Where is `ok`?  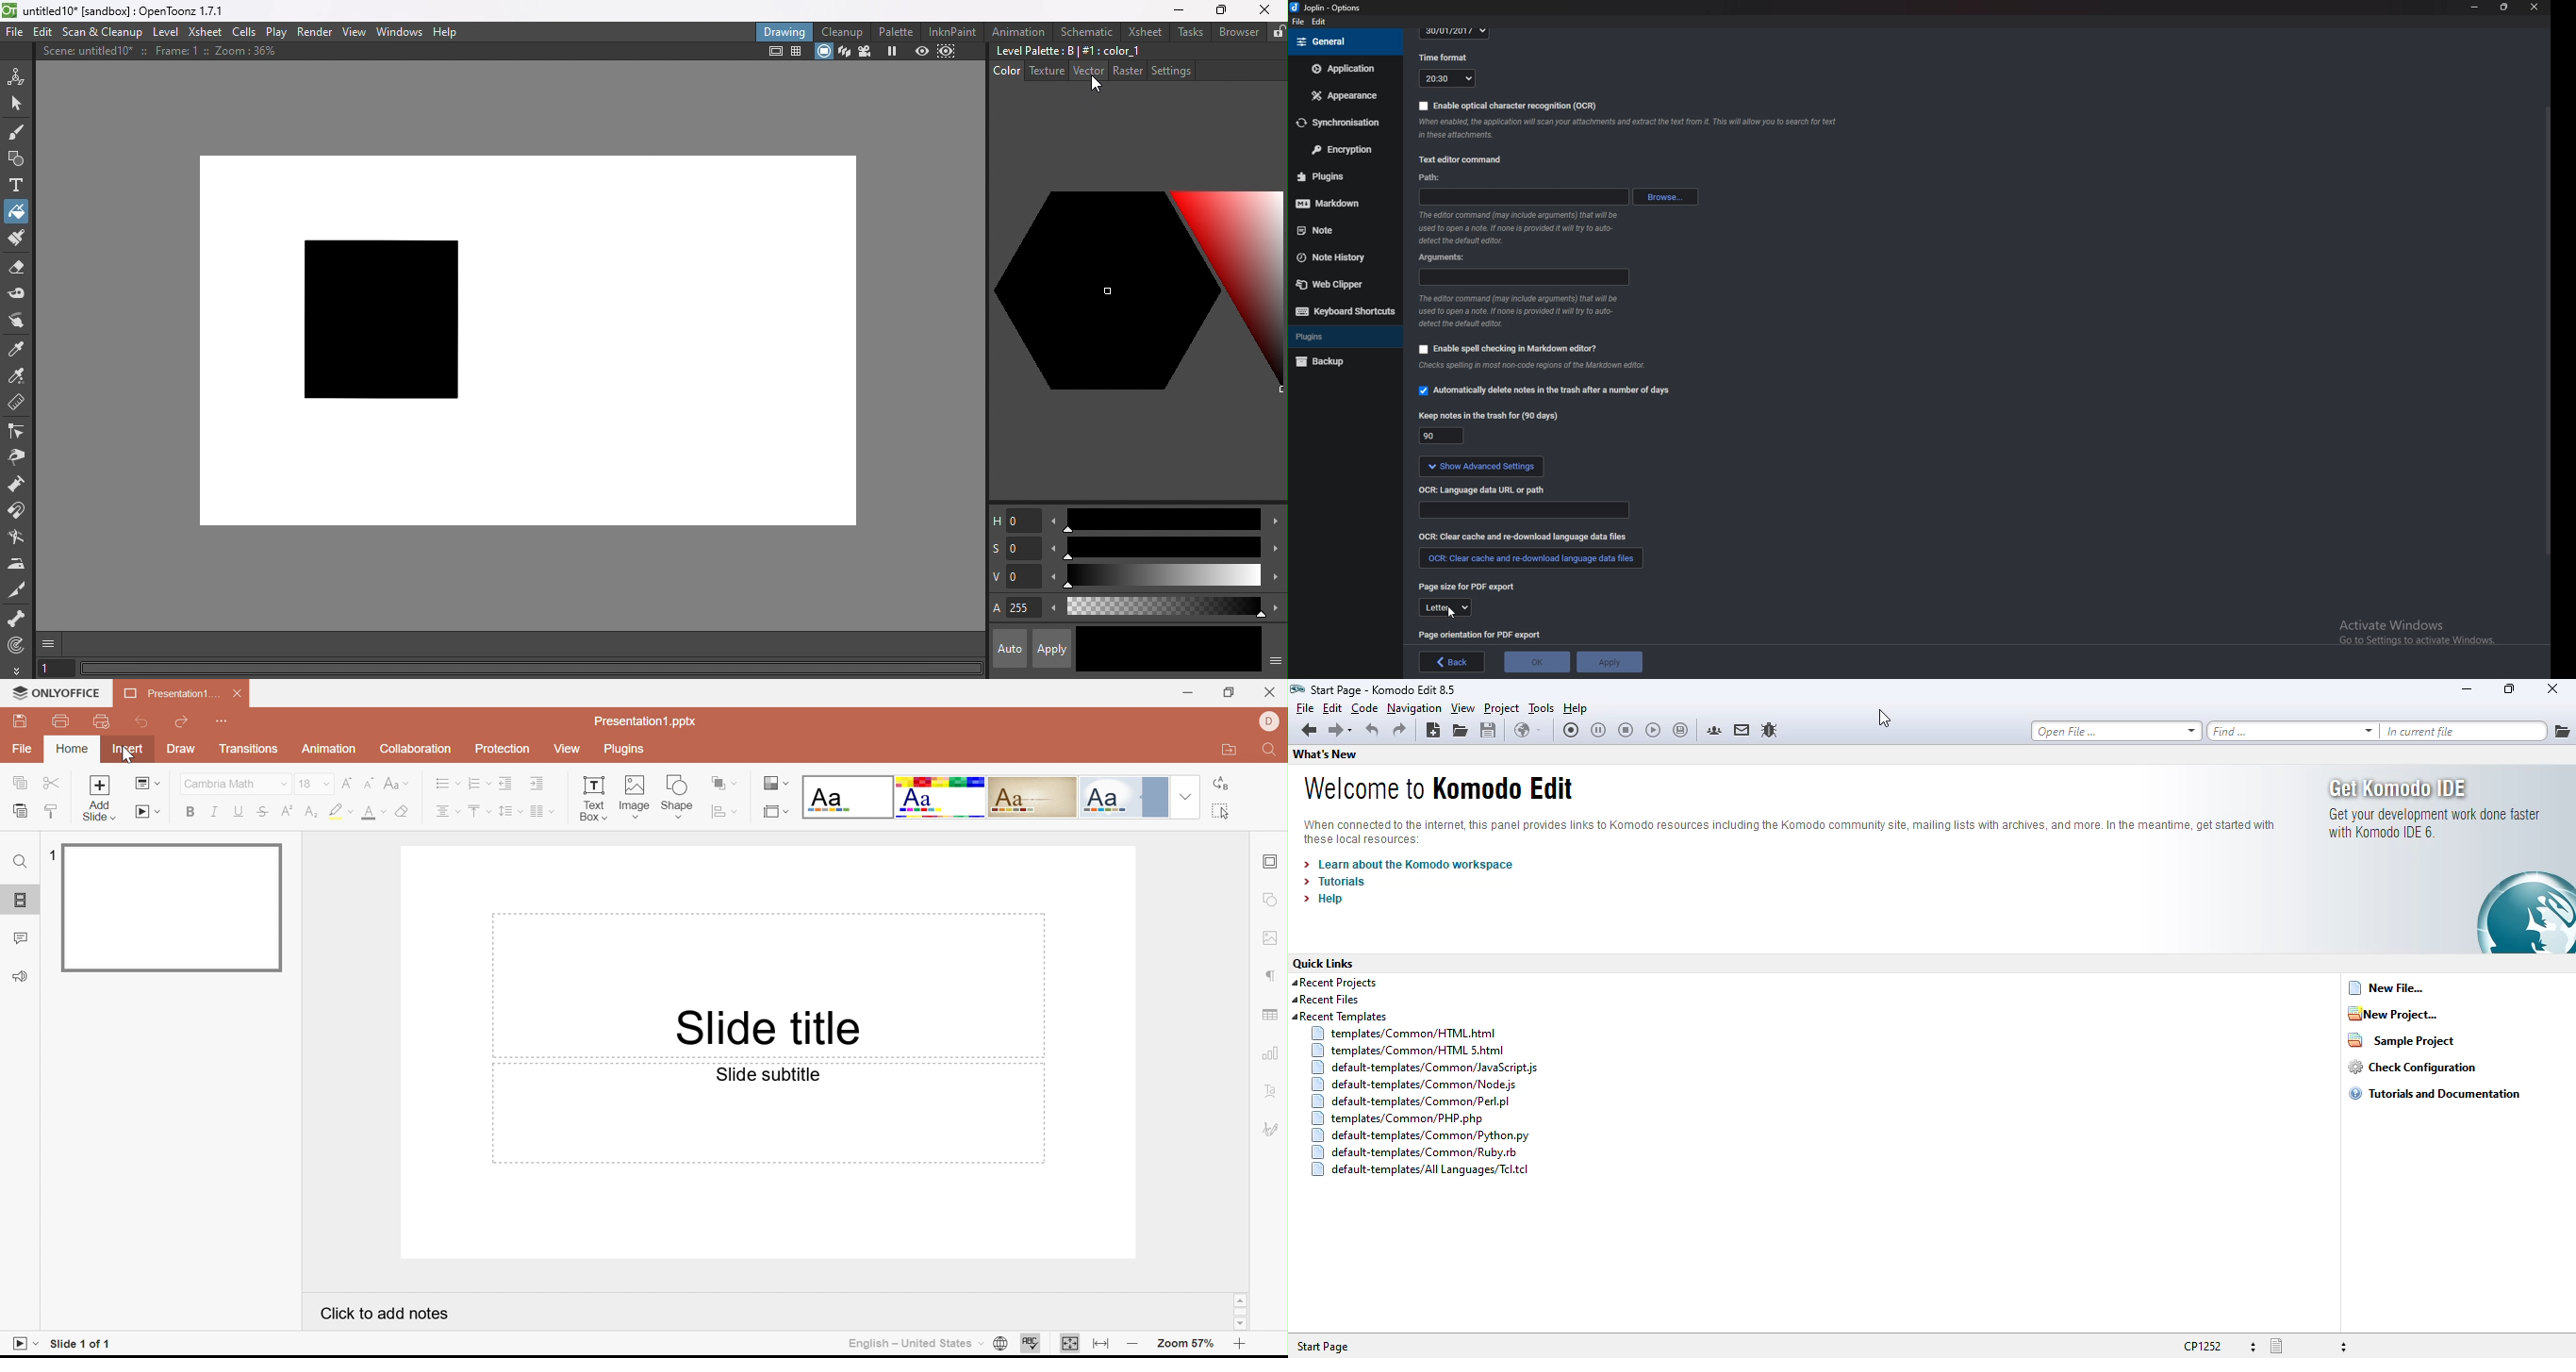
ok is located at coordinates (1539, 662).